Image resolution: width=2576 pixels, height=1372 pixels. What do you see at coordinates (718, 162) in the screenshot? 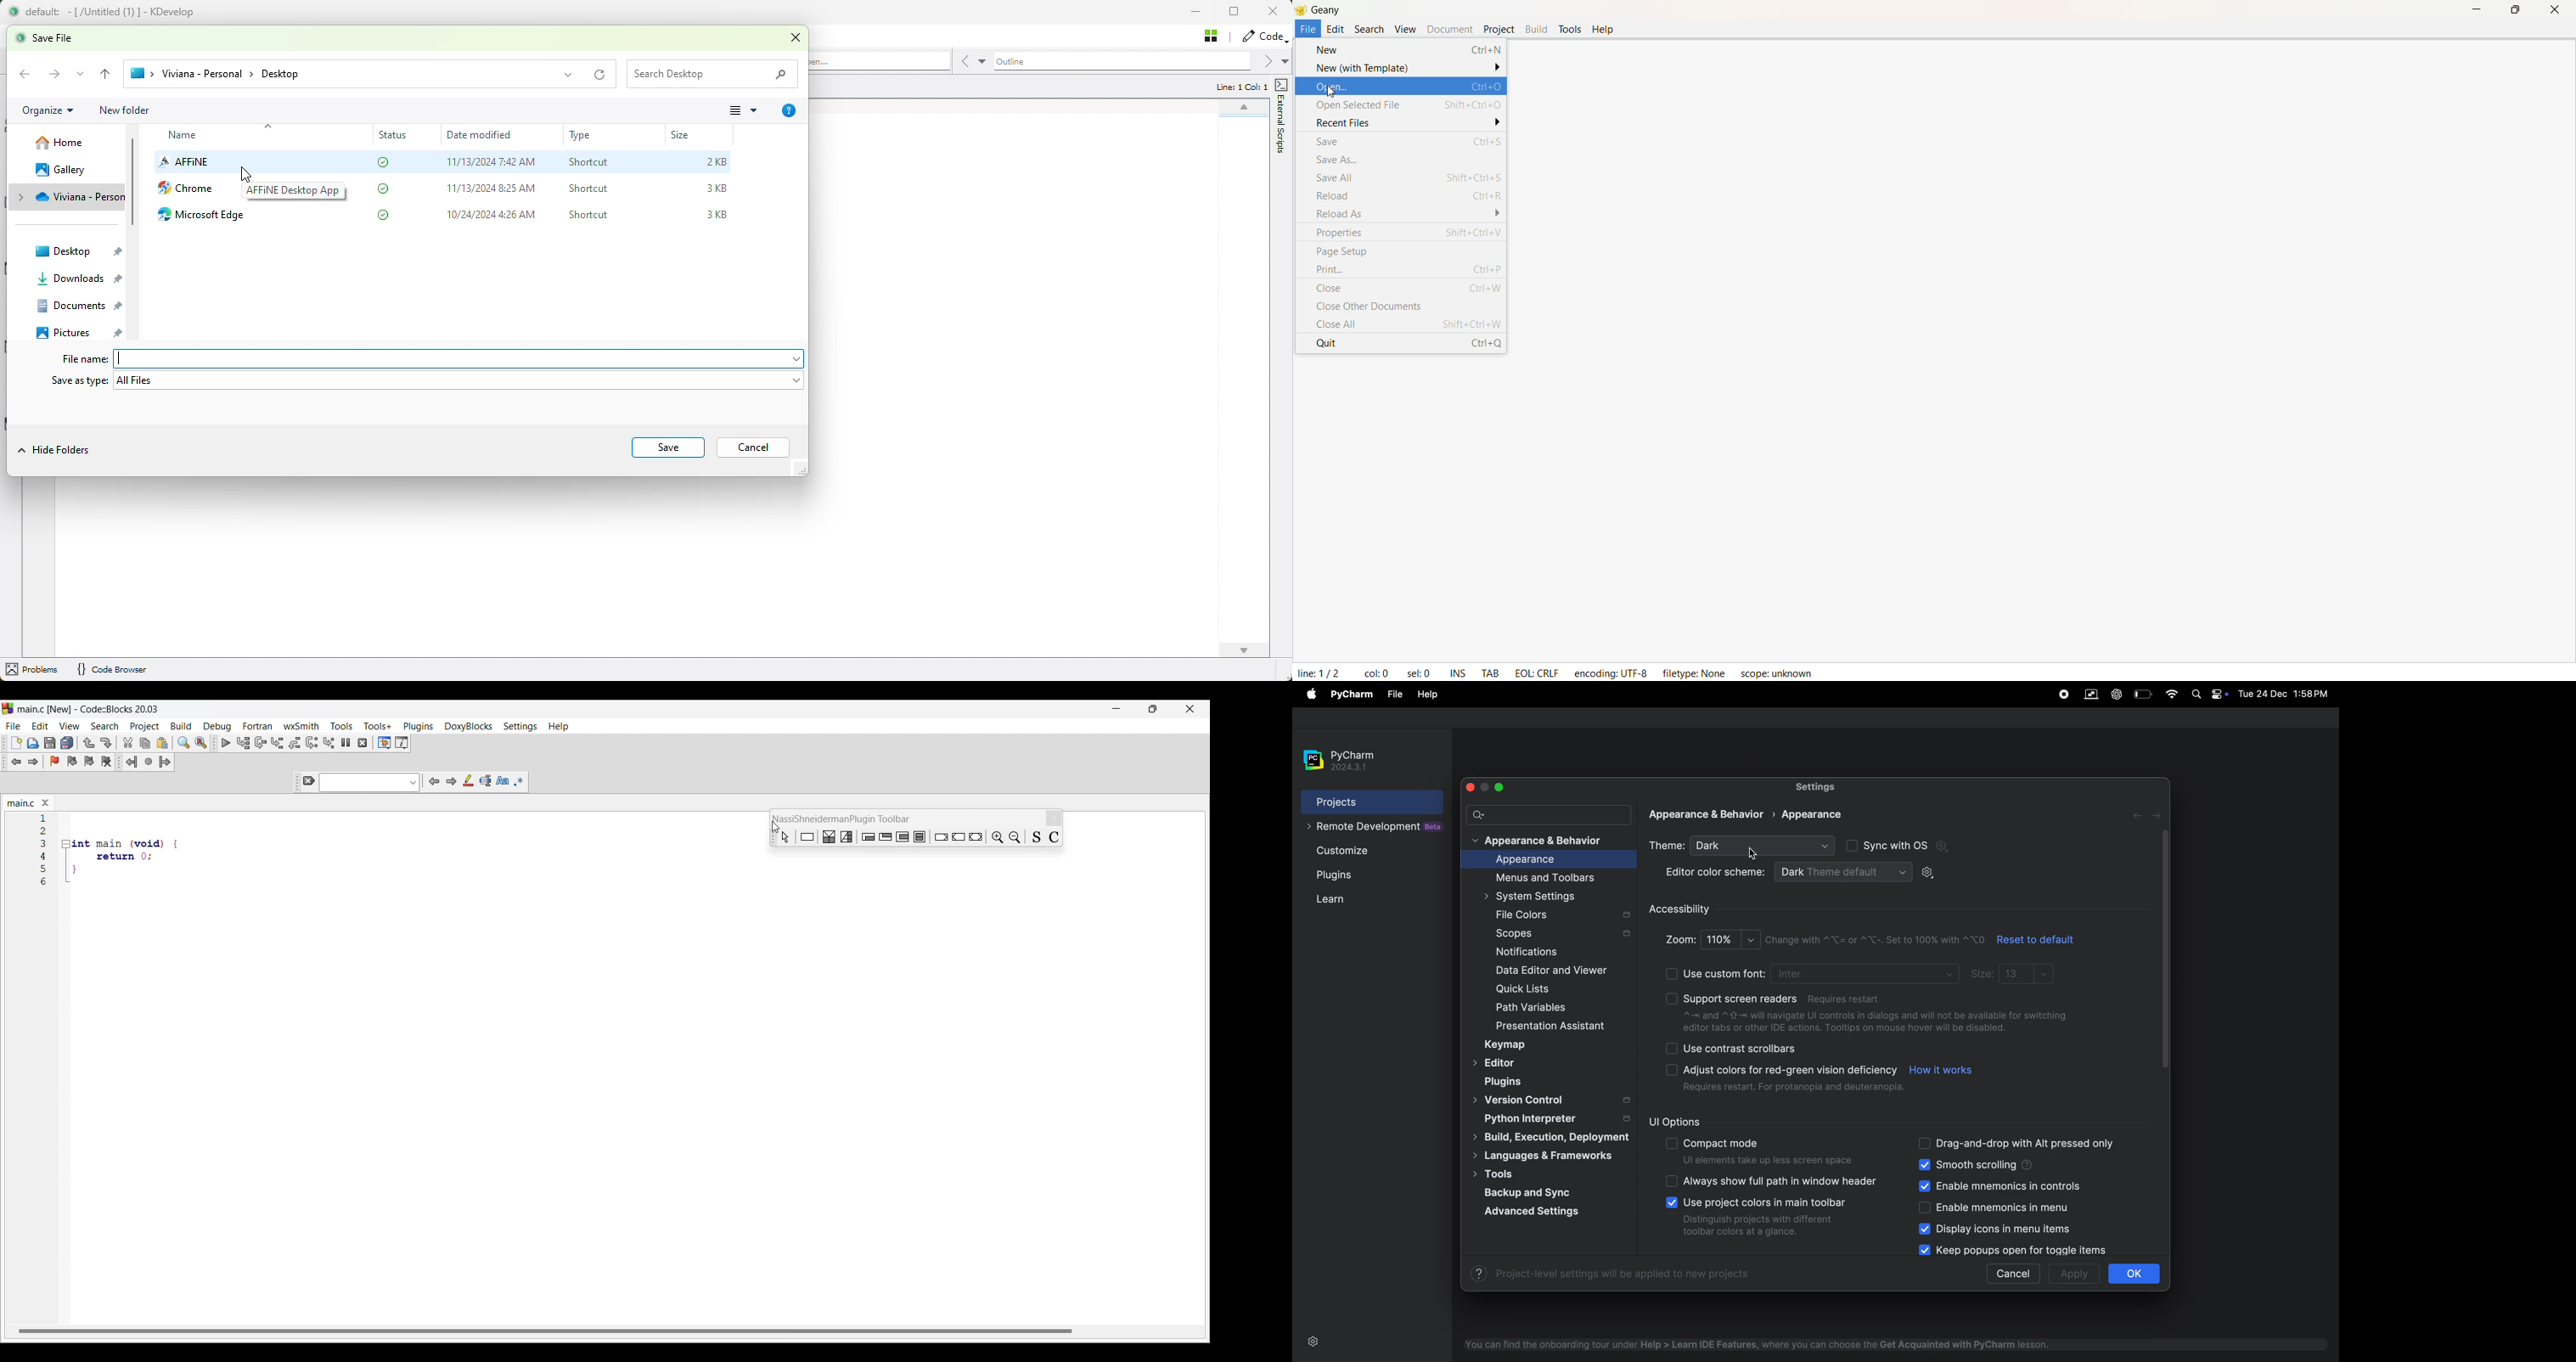
I see `2KB` at bounding box center [718, 162].